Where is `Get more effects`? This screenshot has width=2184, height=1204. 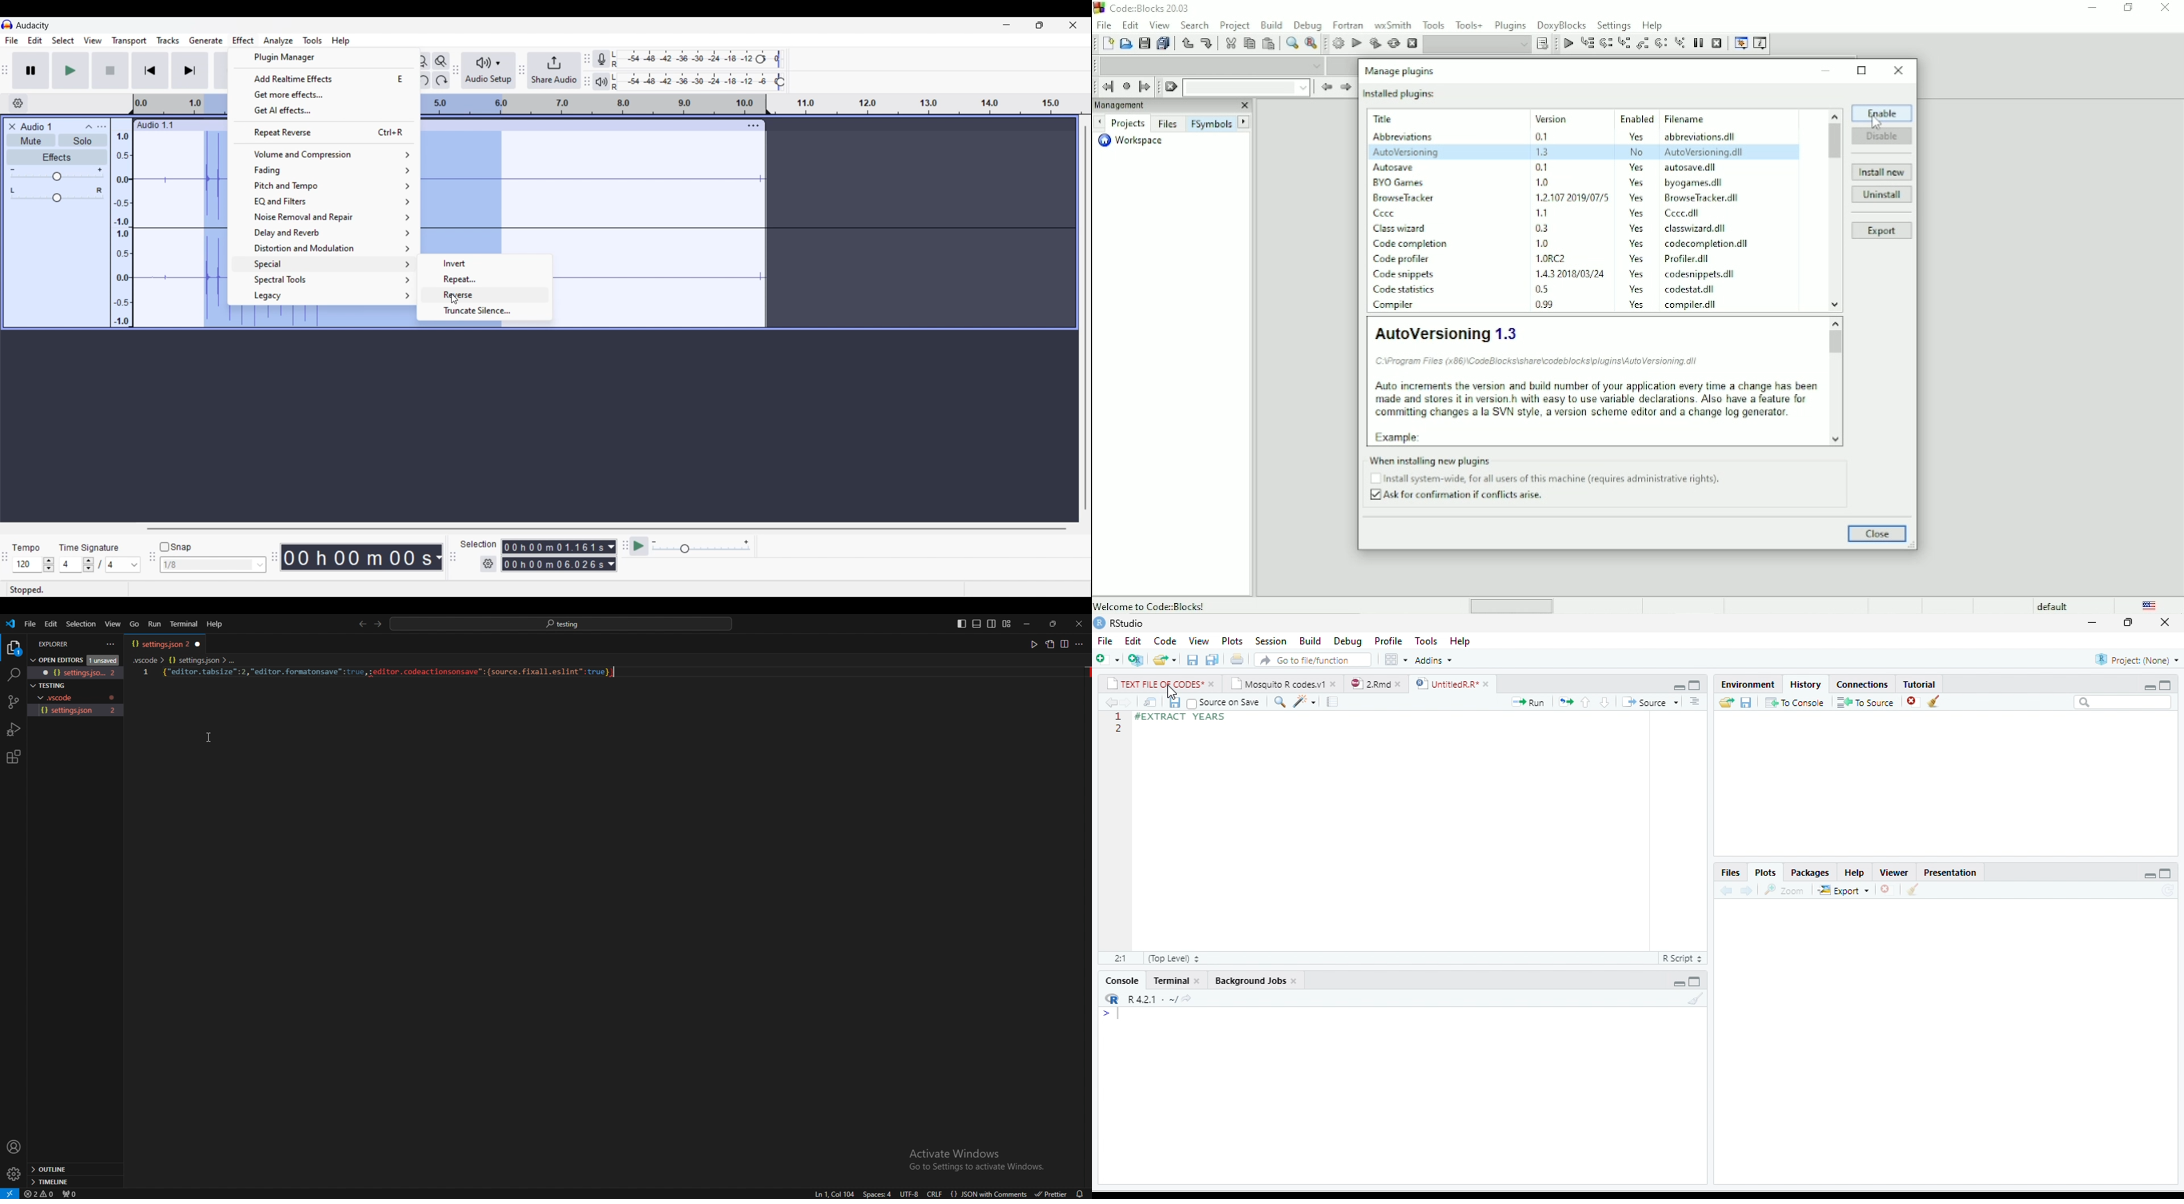
Get more effects is located at coordinates (324, 94).